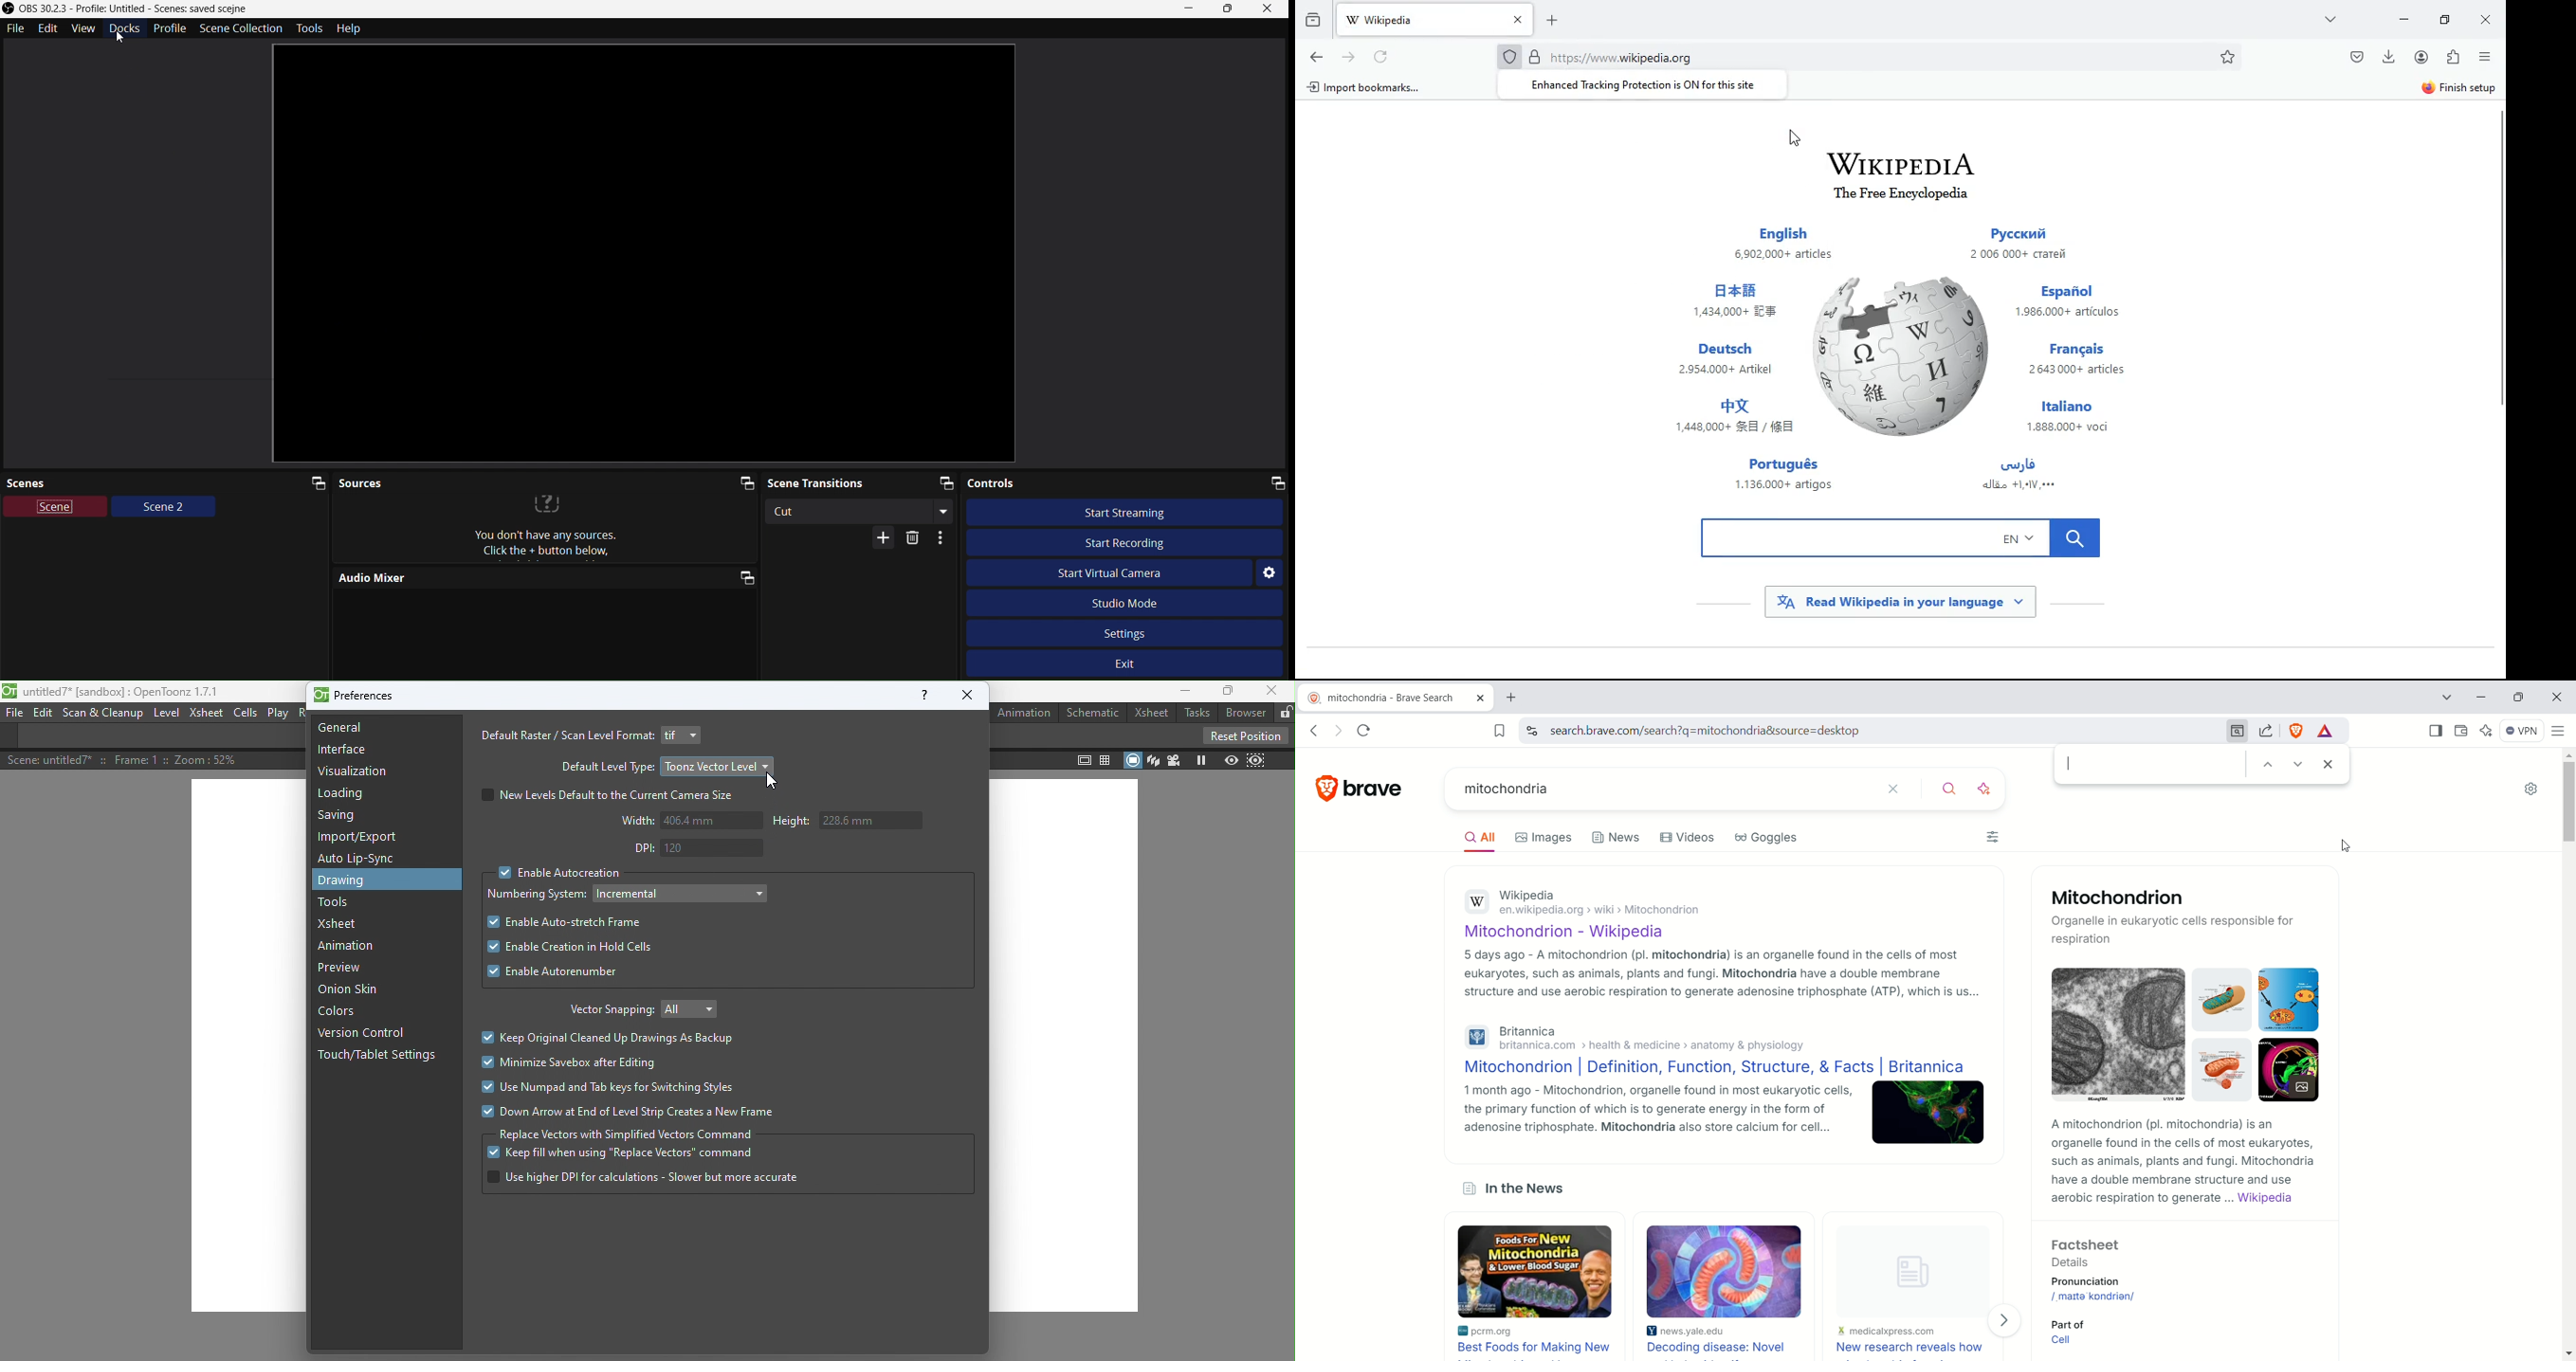 This screenshot has height=1372, width=2576. I want to click on chinese, so click(1735, 303).